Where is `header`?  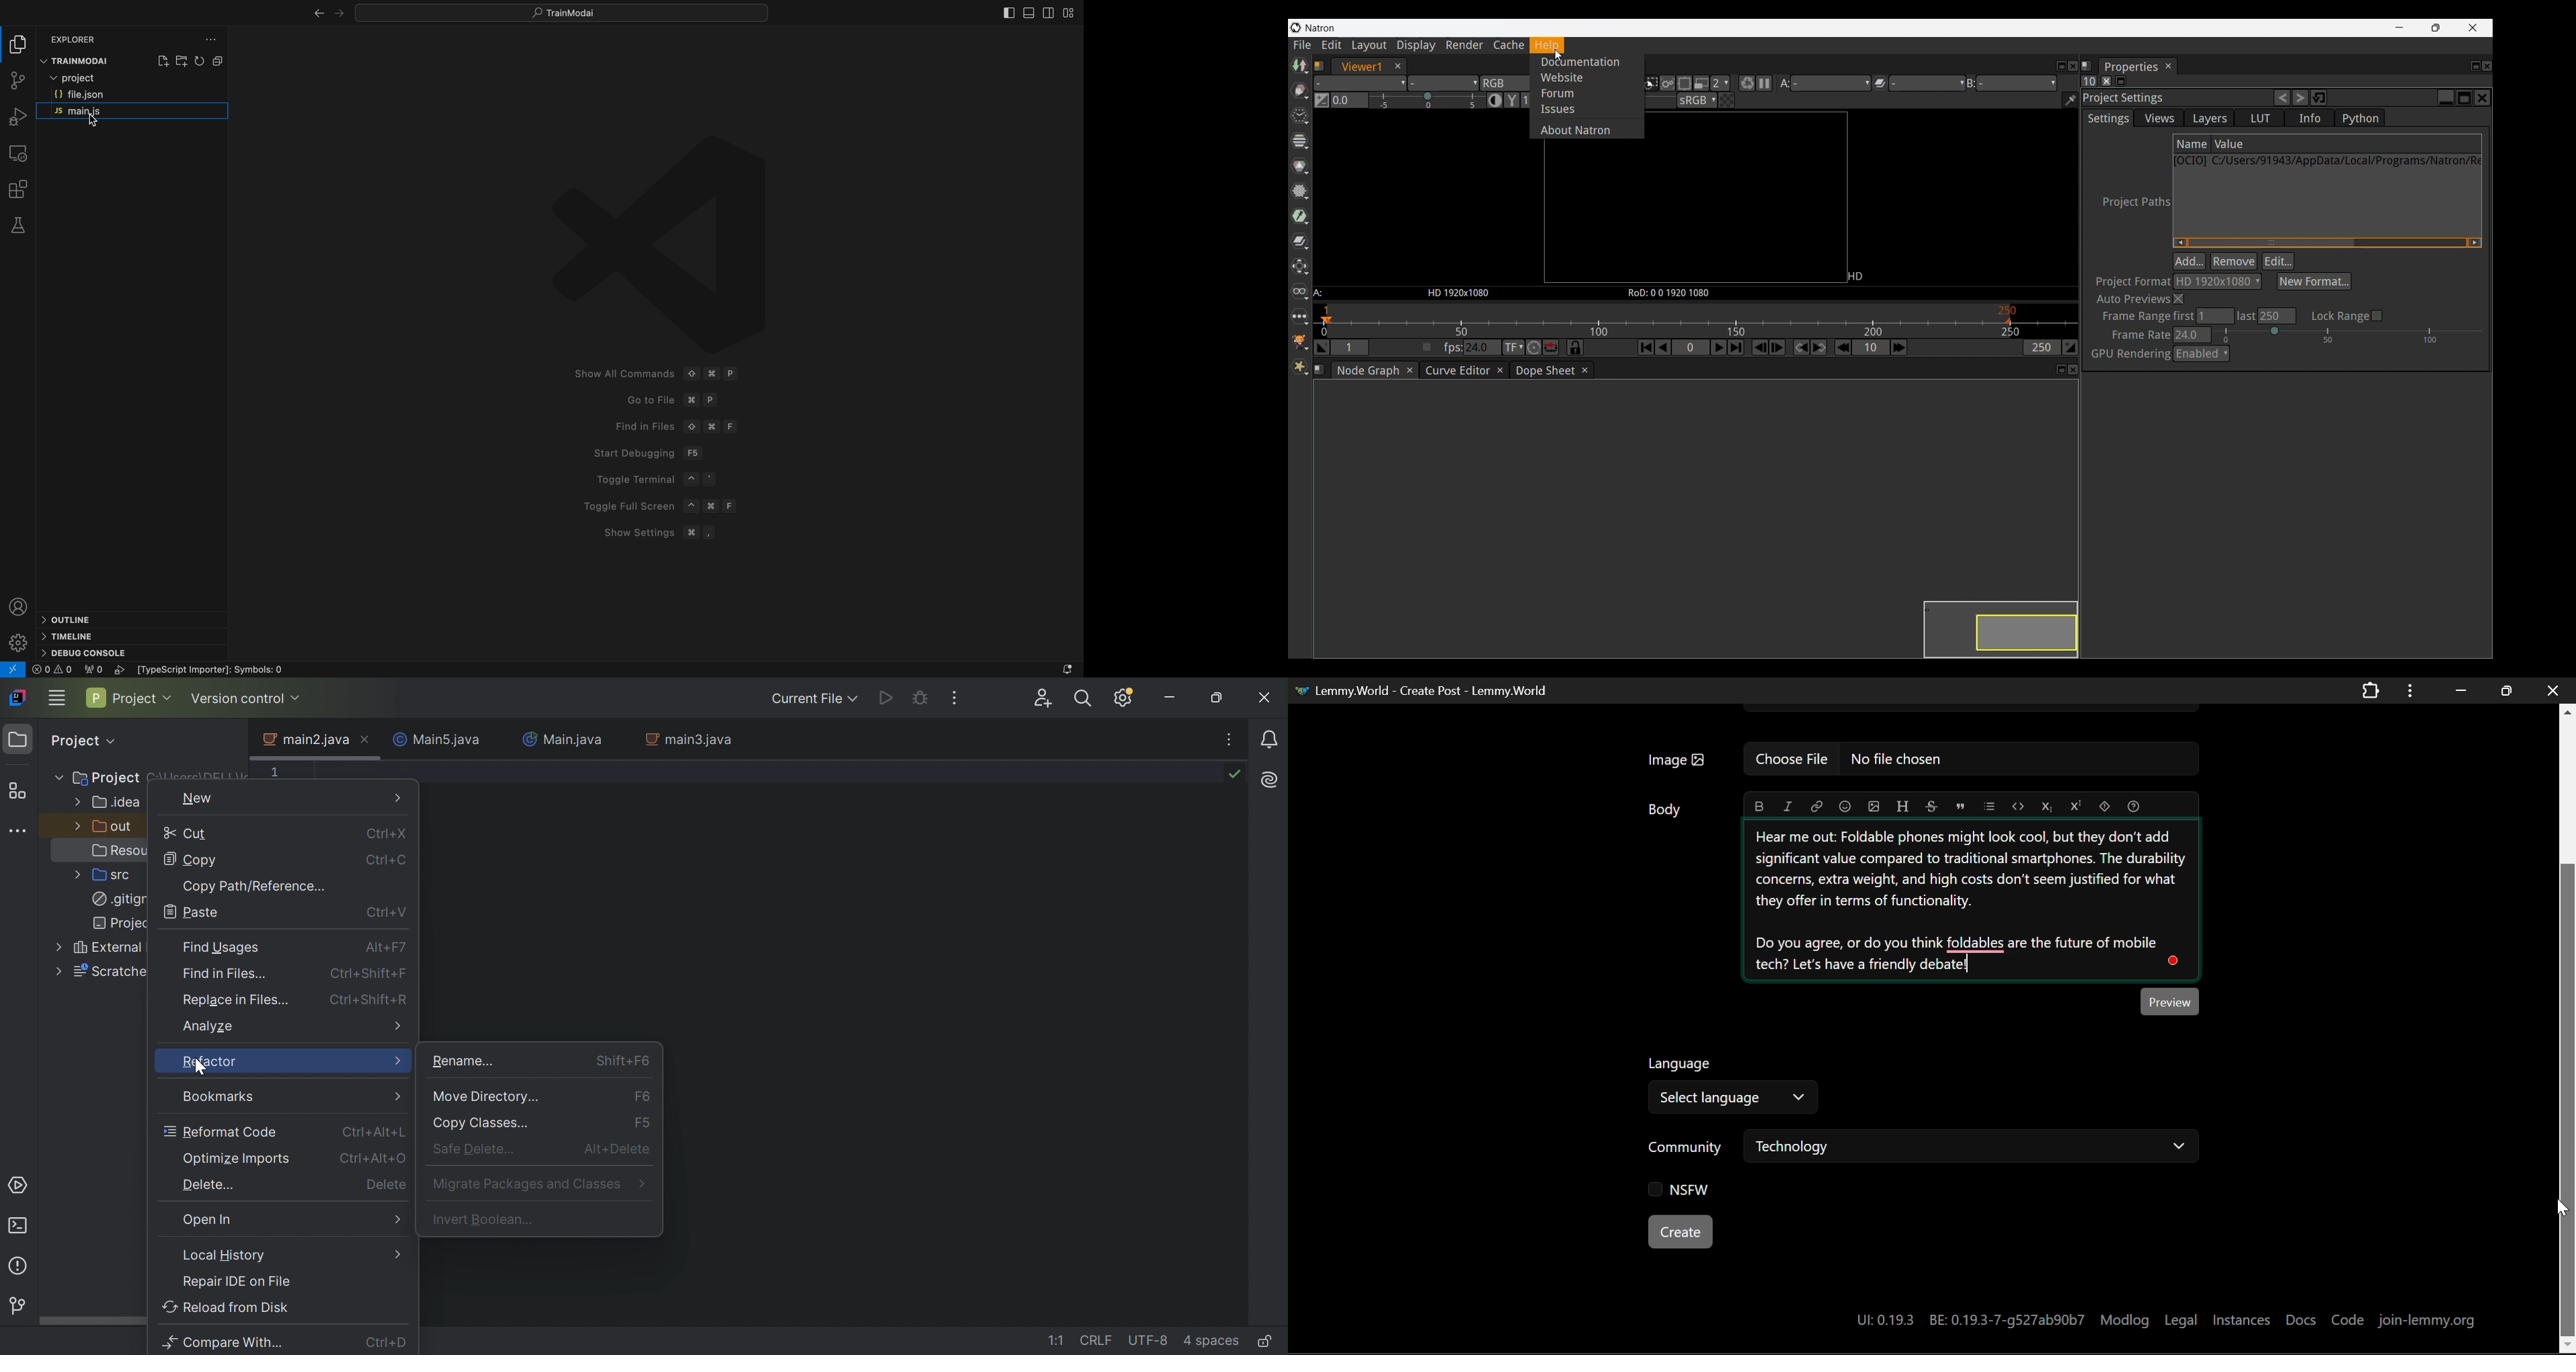
header is located at coordinates (1904, 806).